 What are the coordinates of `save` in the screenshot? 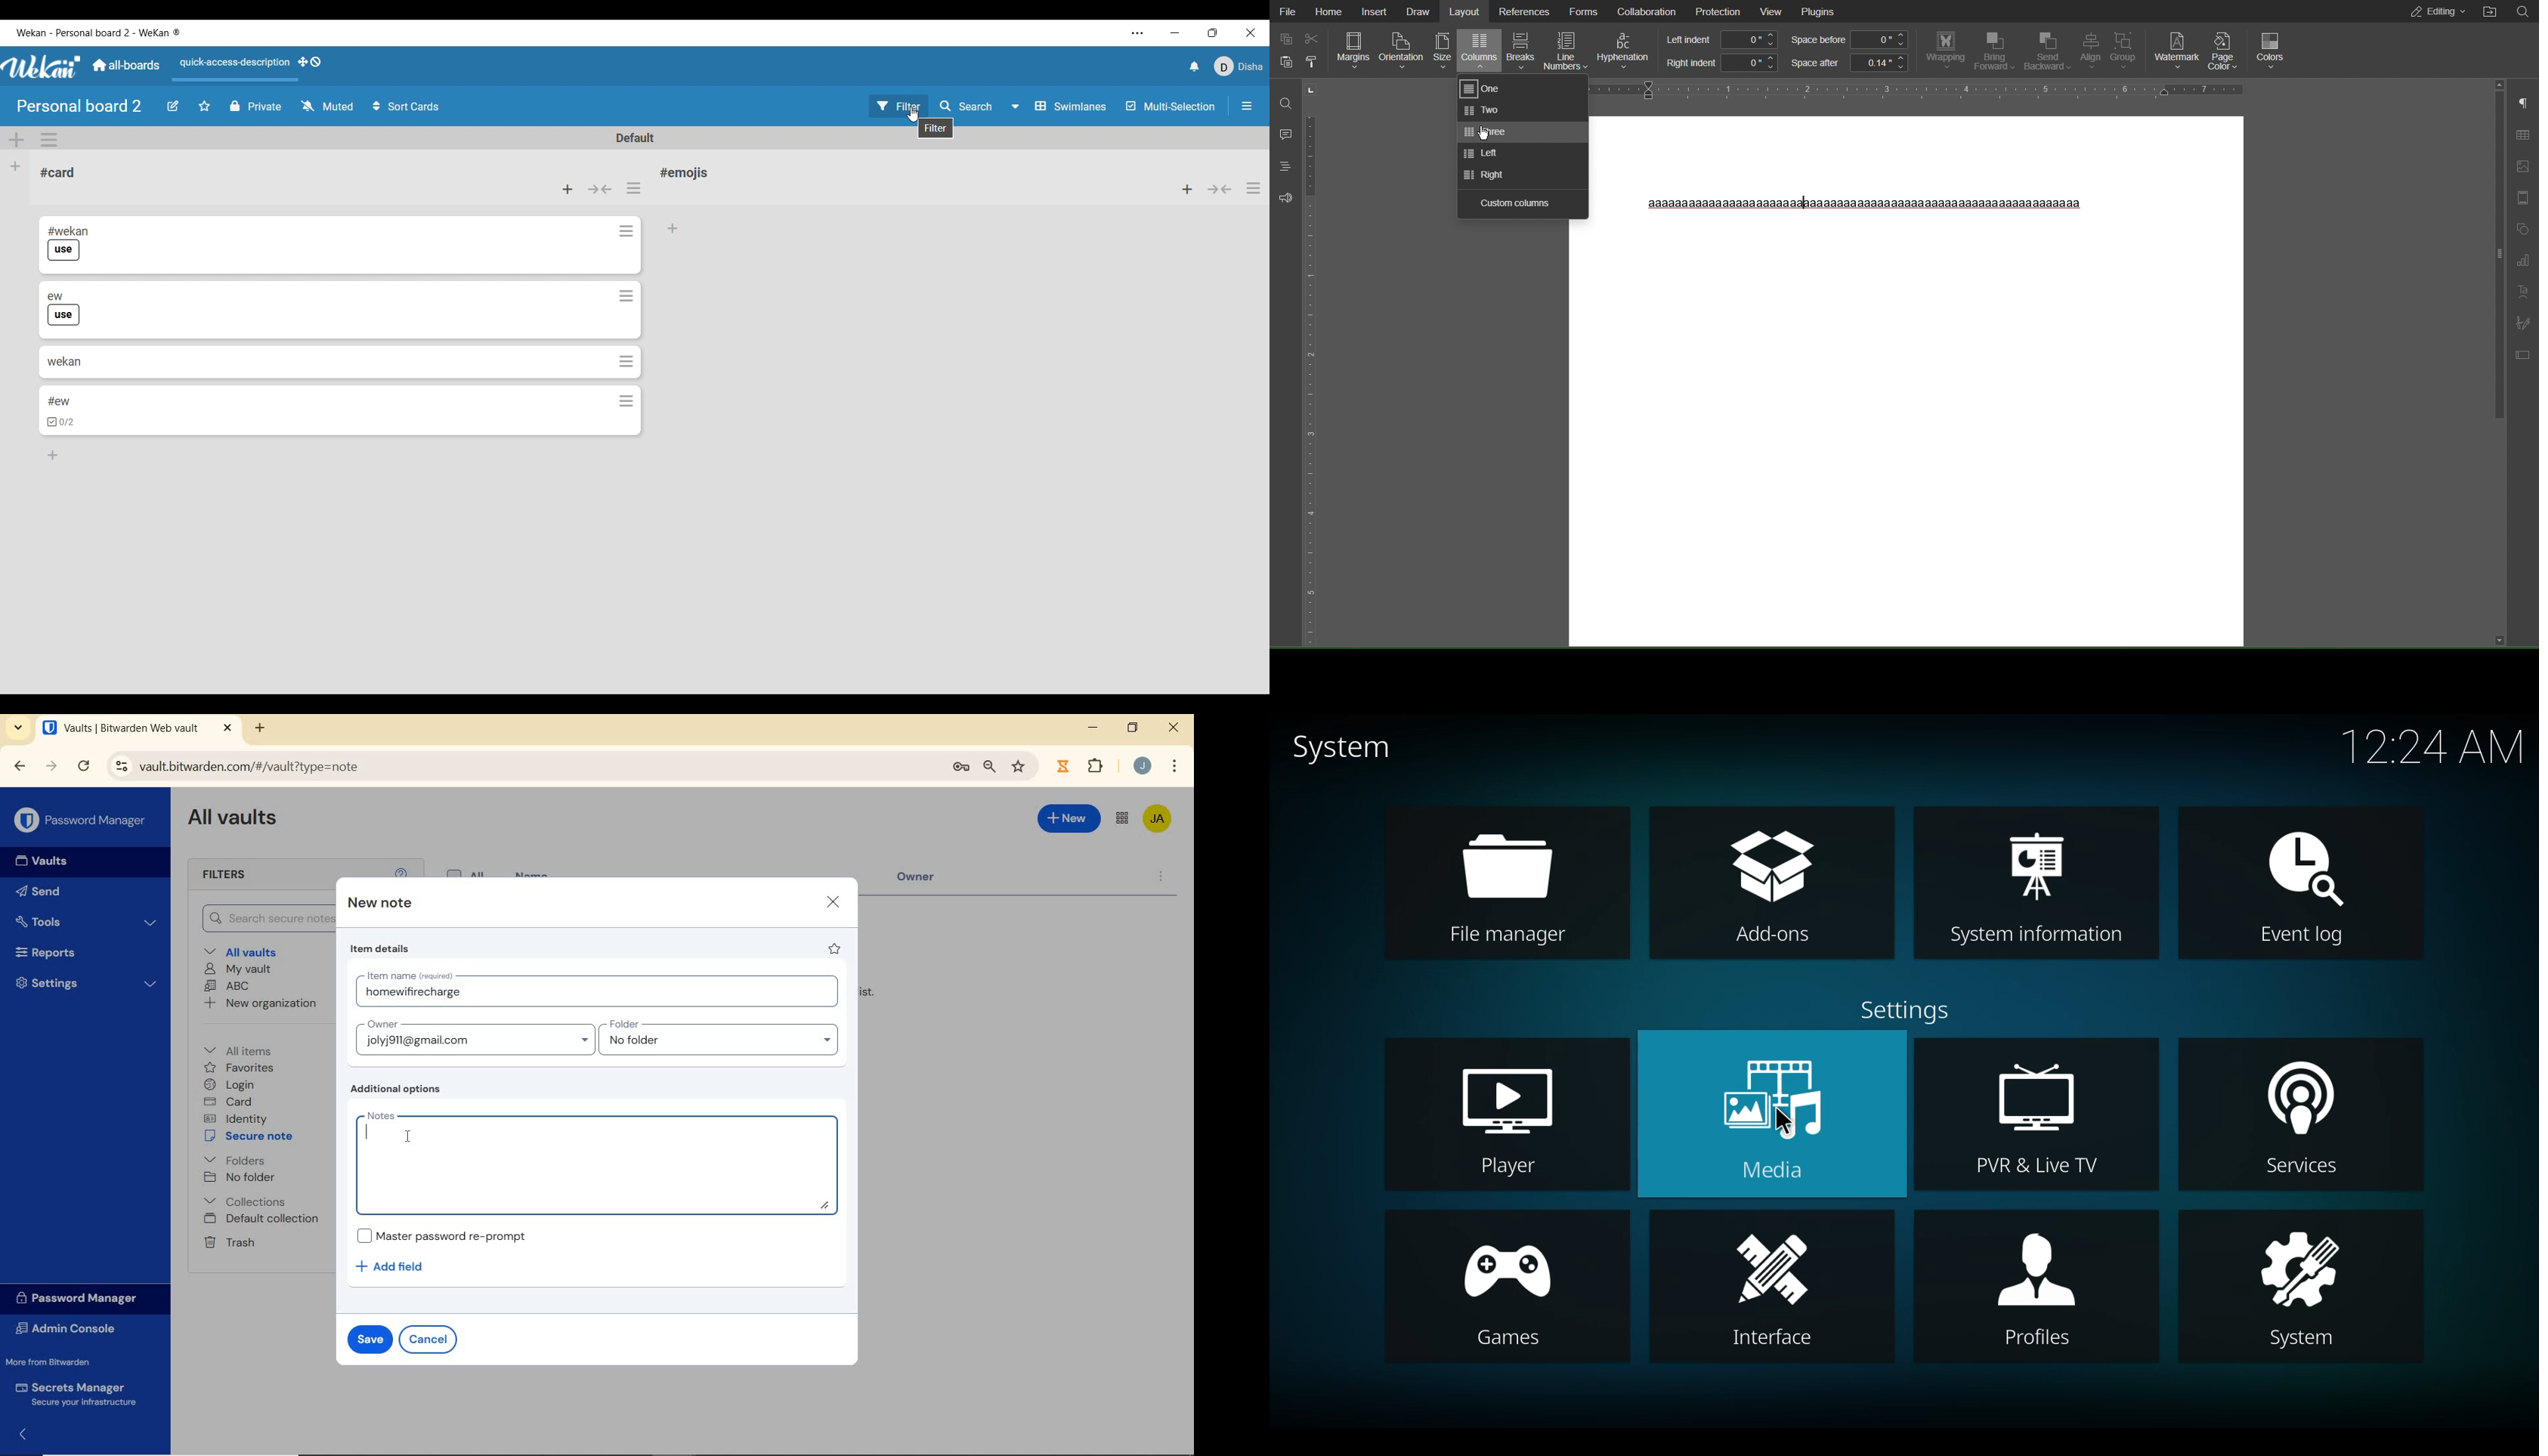 It's located at (369, 1338).